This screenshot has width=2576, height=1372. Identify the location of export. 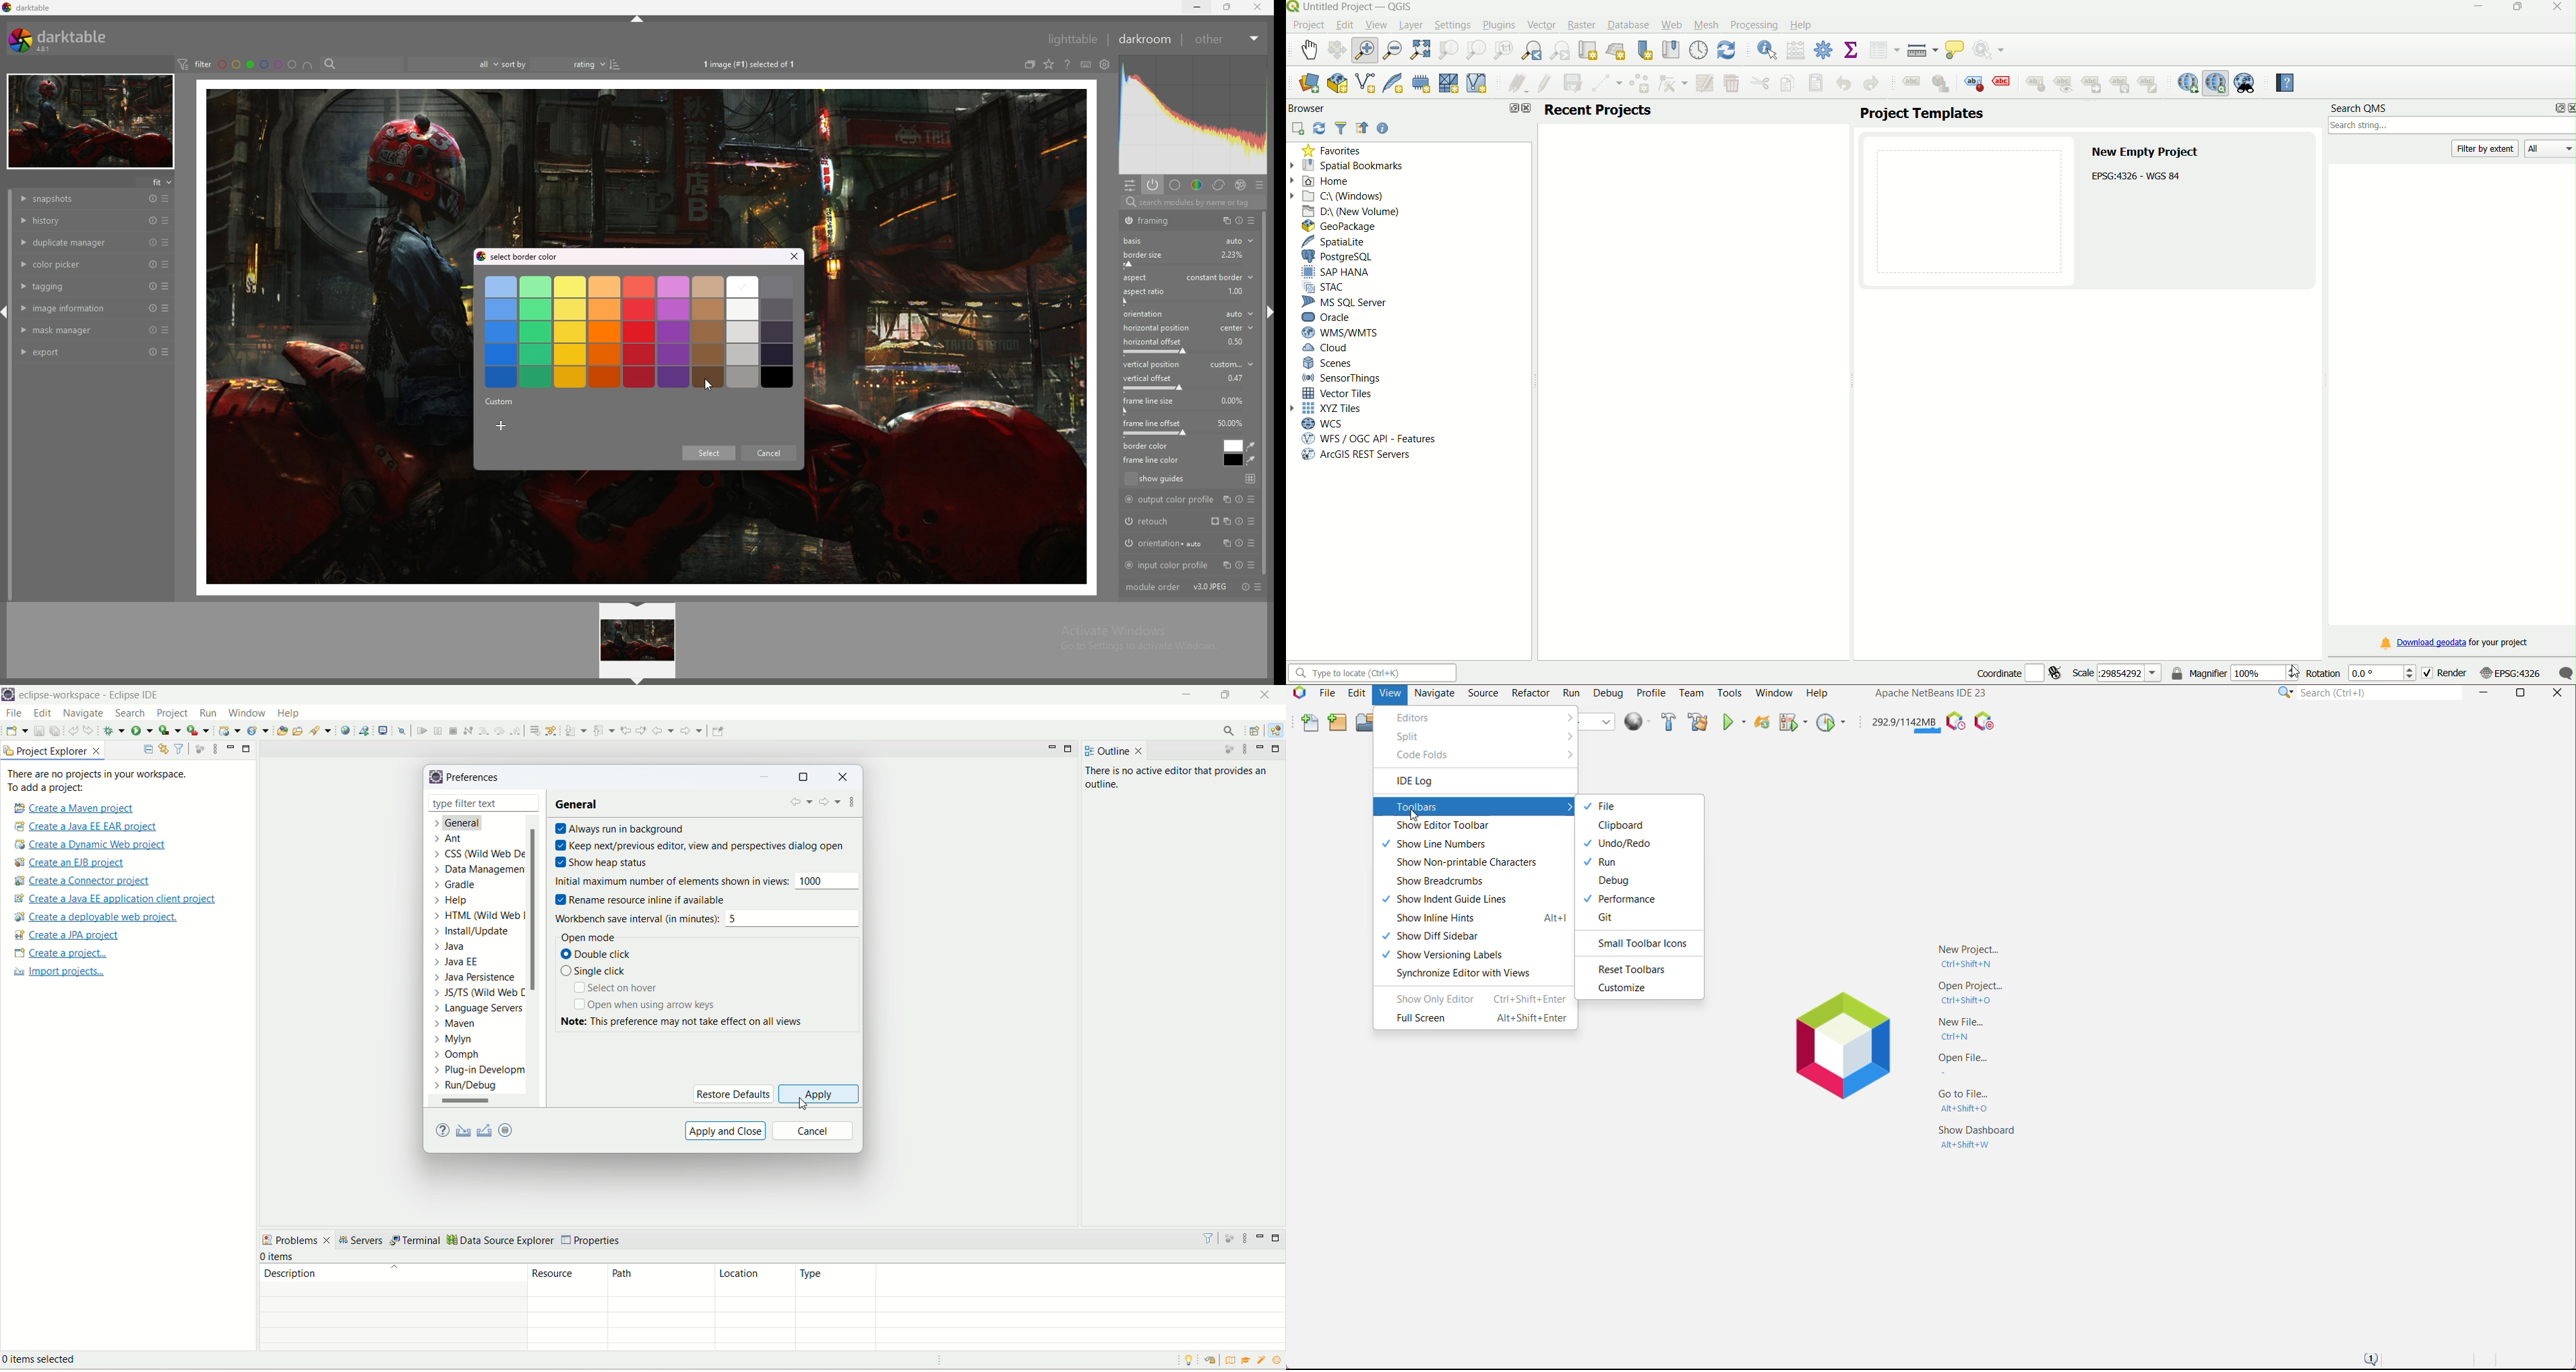
(78, 352).